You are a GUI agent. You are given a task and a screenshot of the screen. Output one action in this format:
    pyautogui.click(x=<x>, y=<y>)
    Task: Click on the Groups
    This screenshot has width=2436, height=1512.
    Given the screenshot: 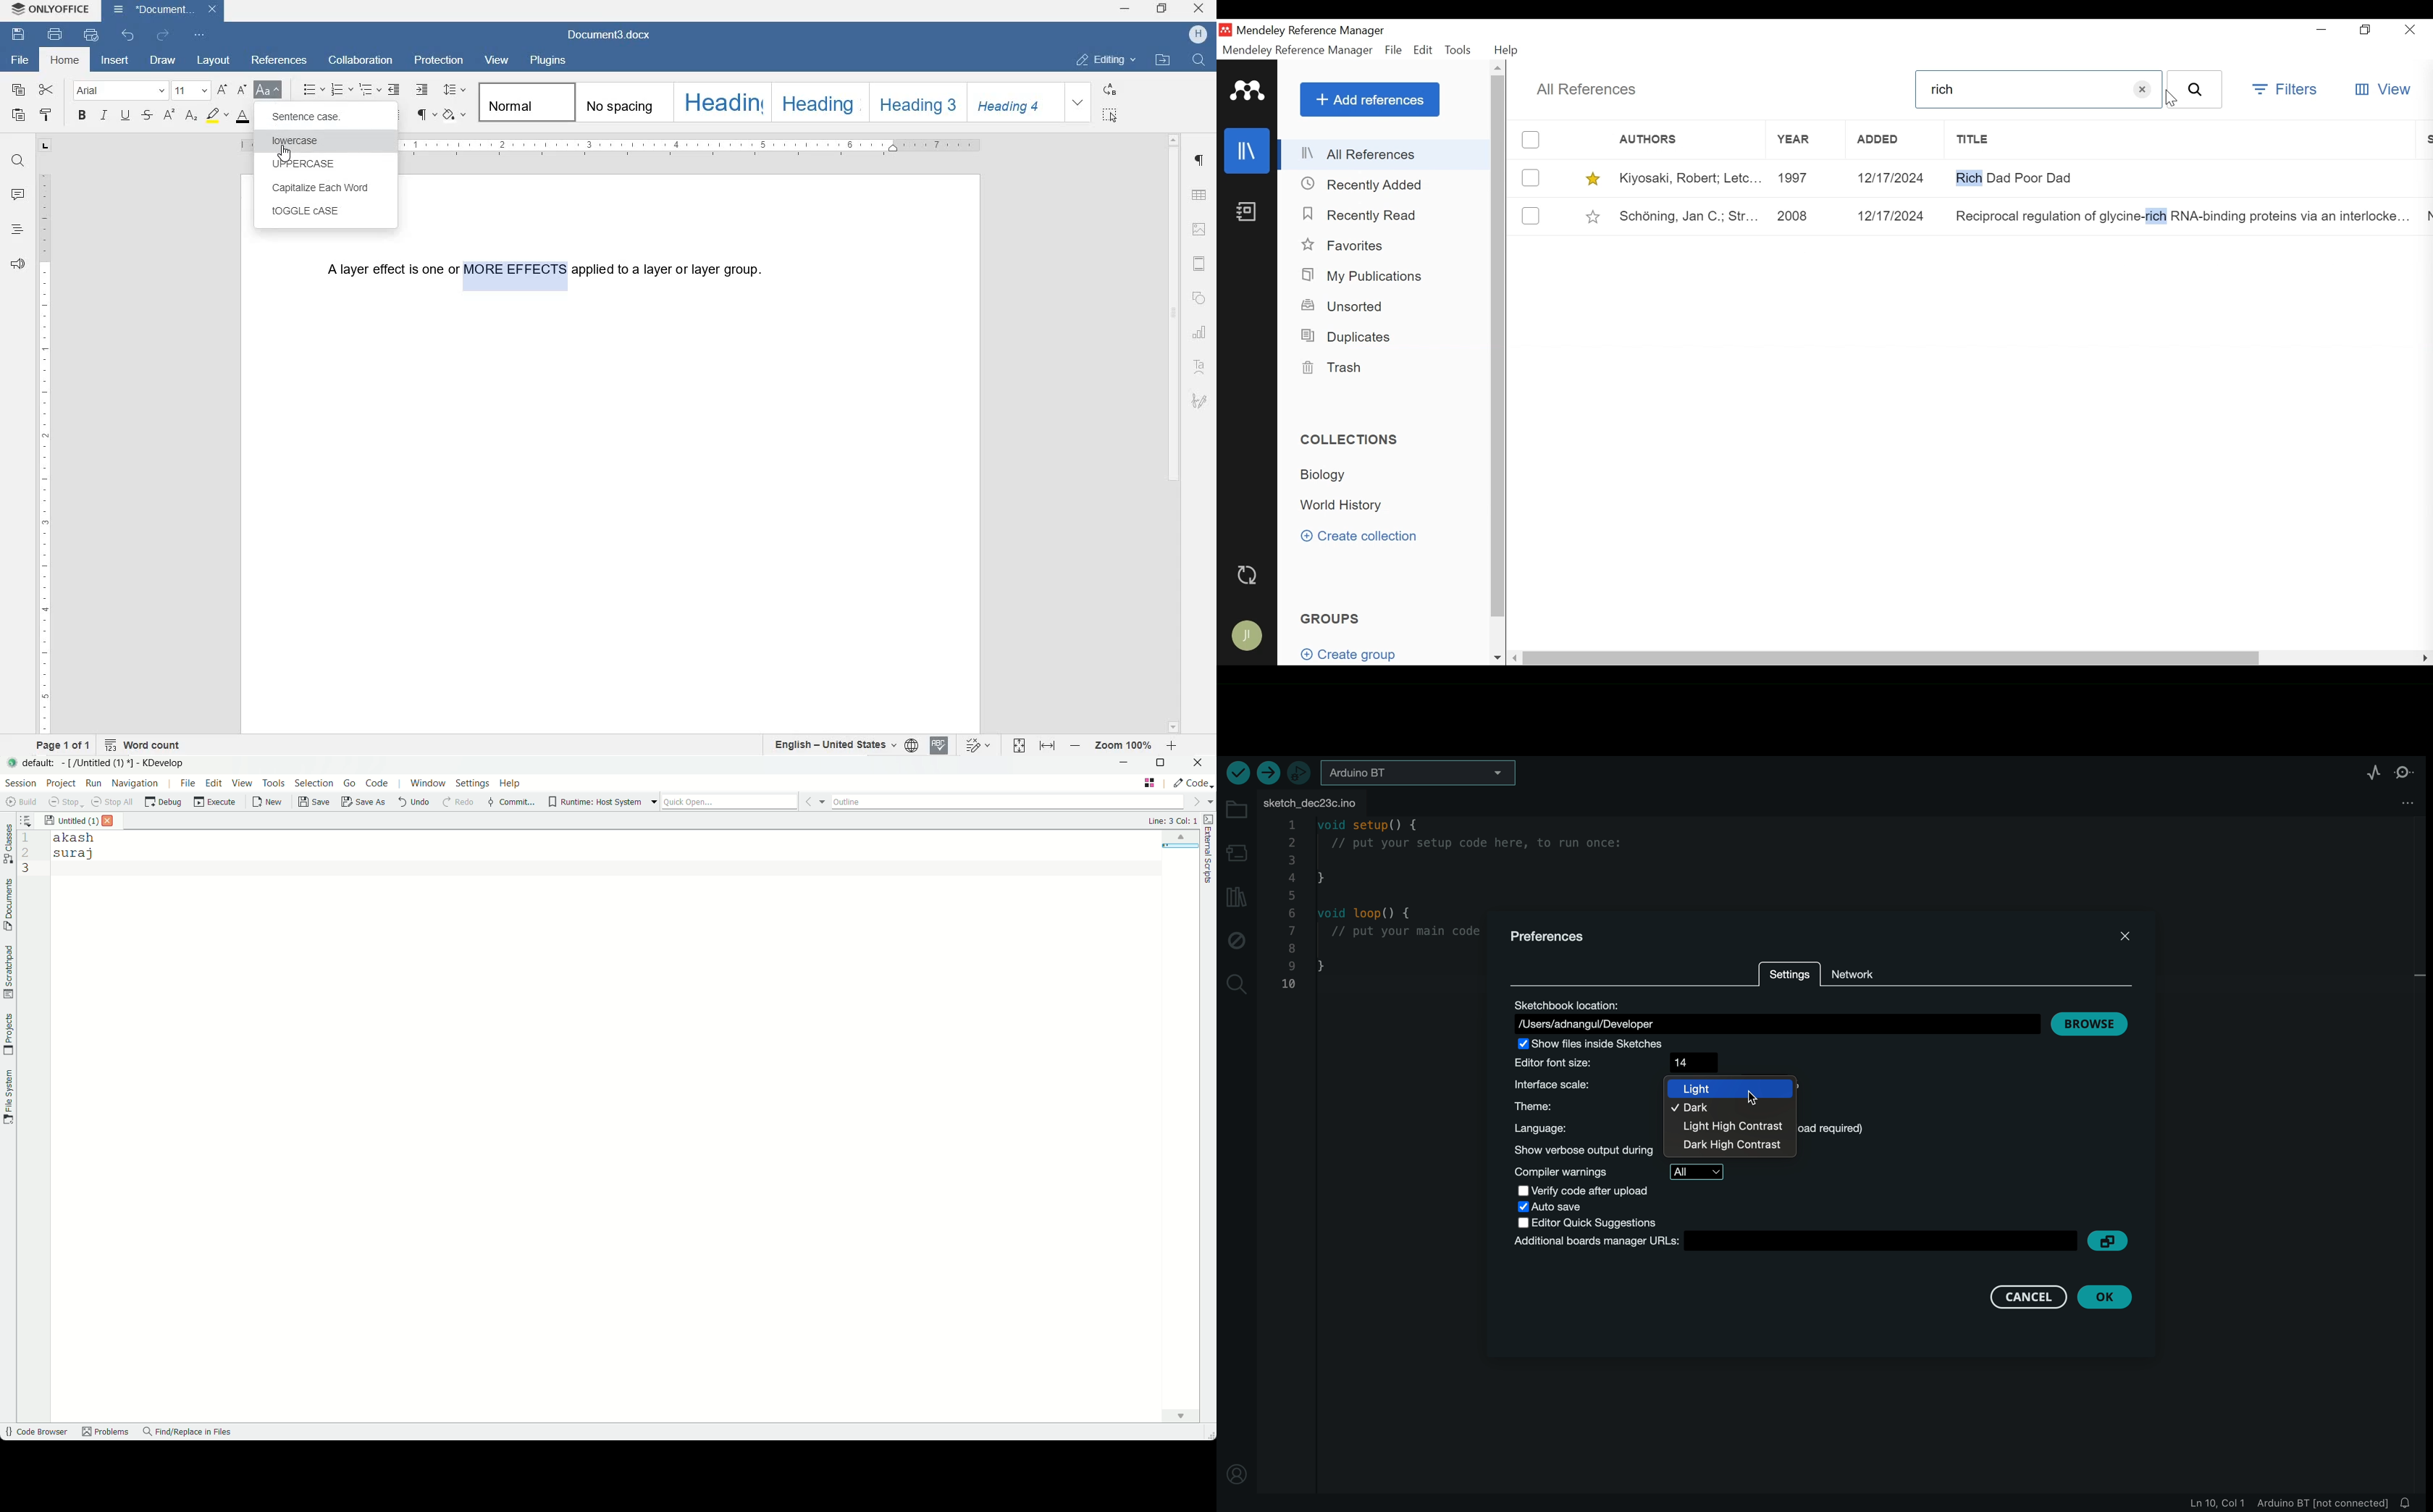 What is the action you would take?
    pyautogui.click(x=1332, y=618)
    